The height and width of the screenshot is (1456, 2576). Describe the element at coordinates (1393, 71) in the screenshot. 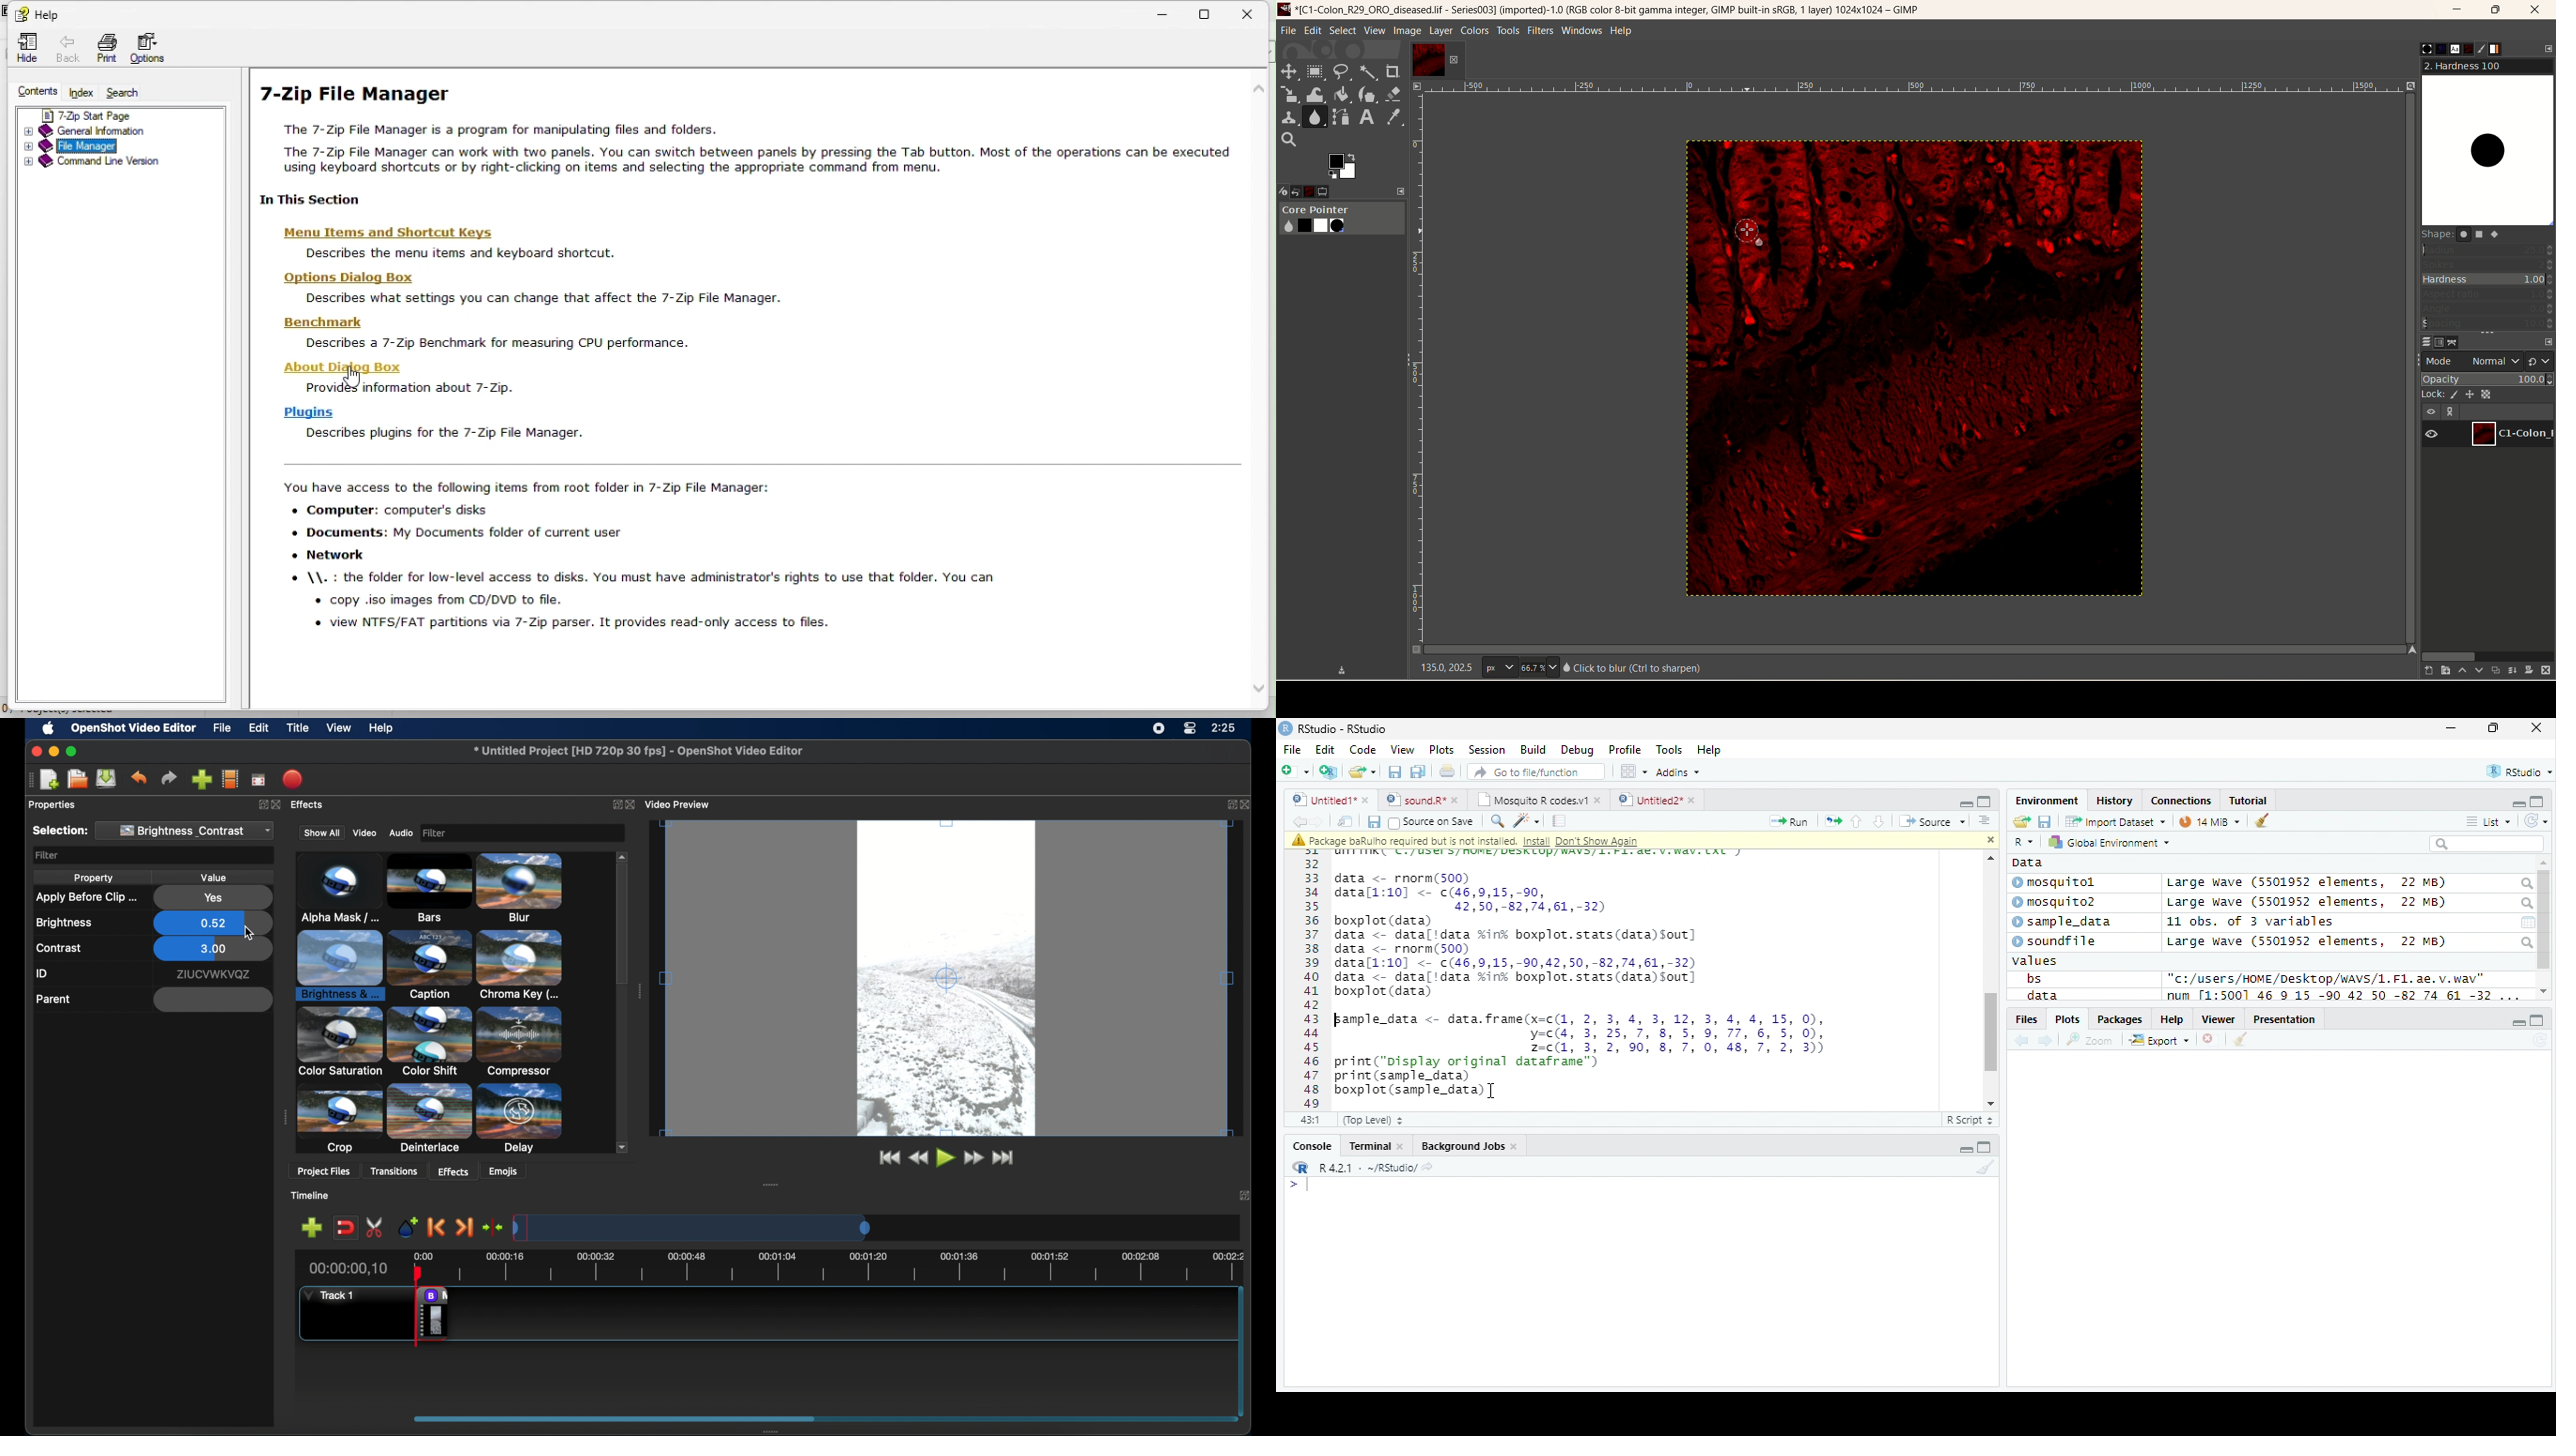

I see `crop tool` at that location.